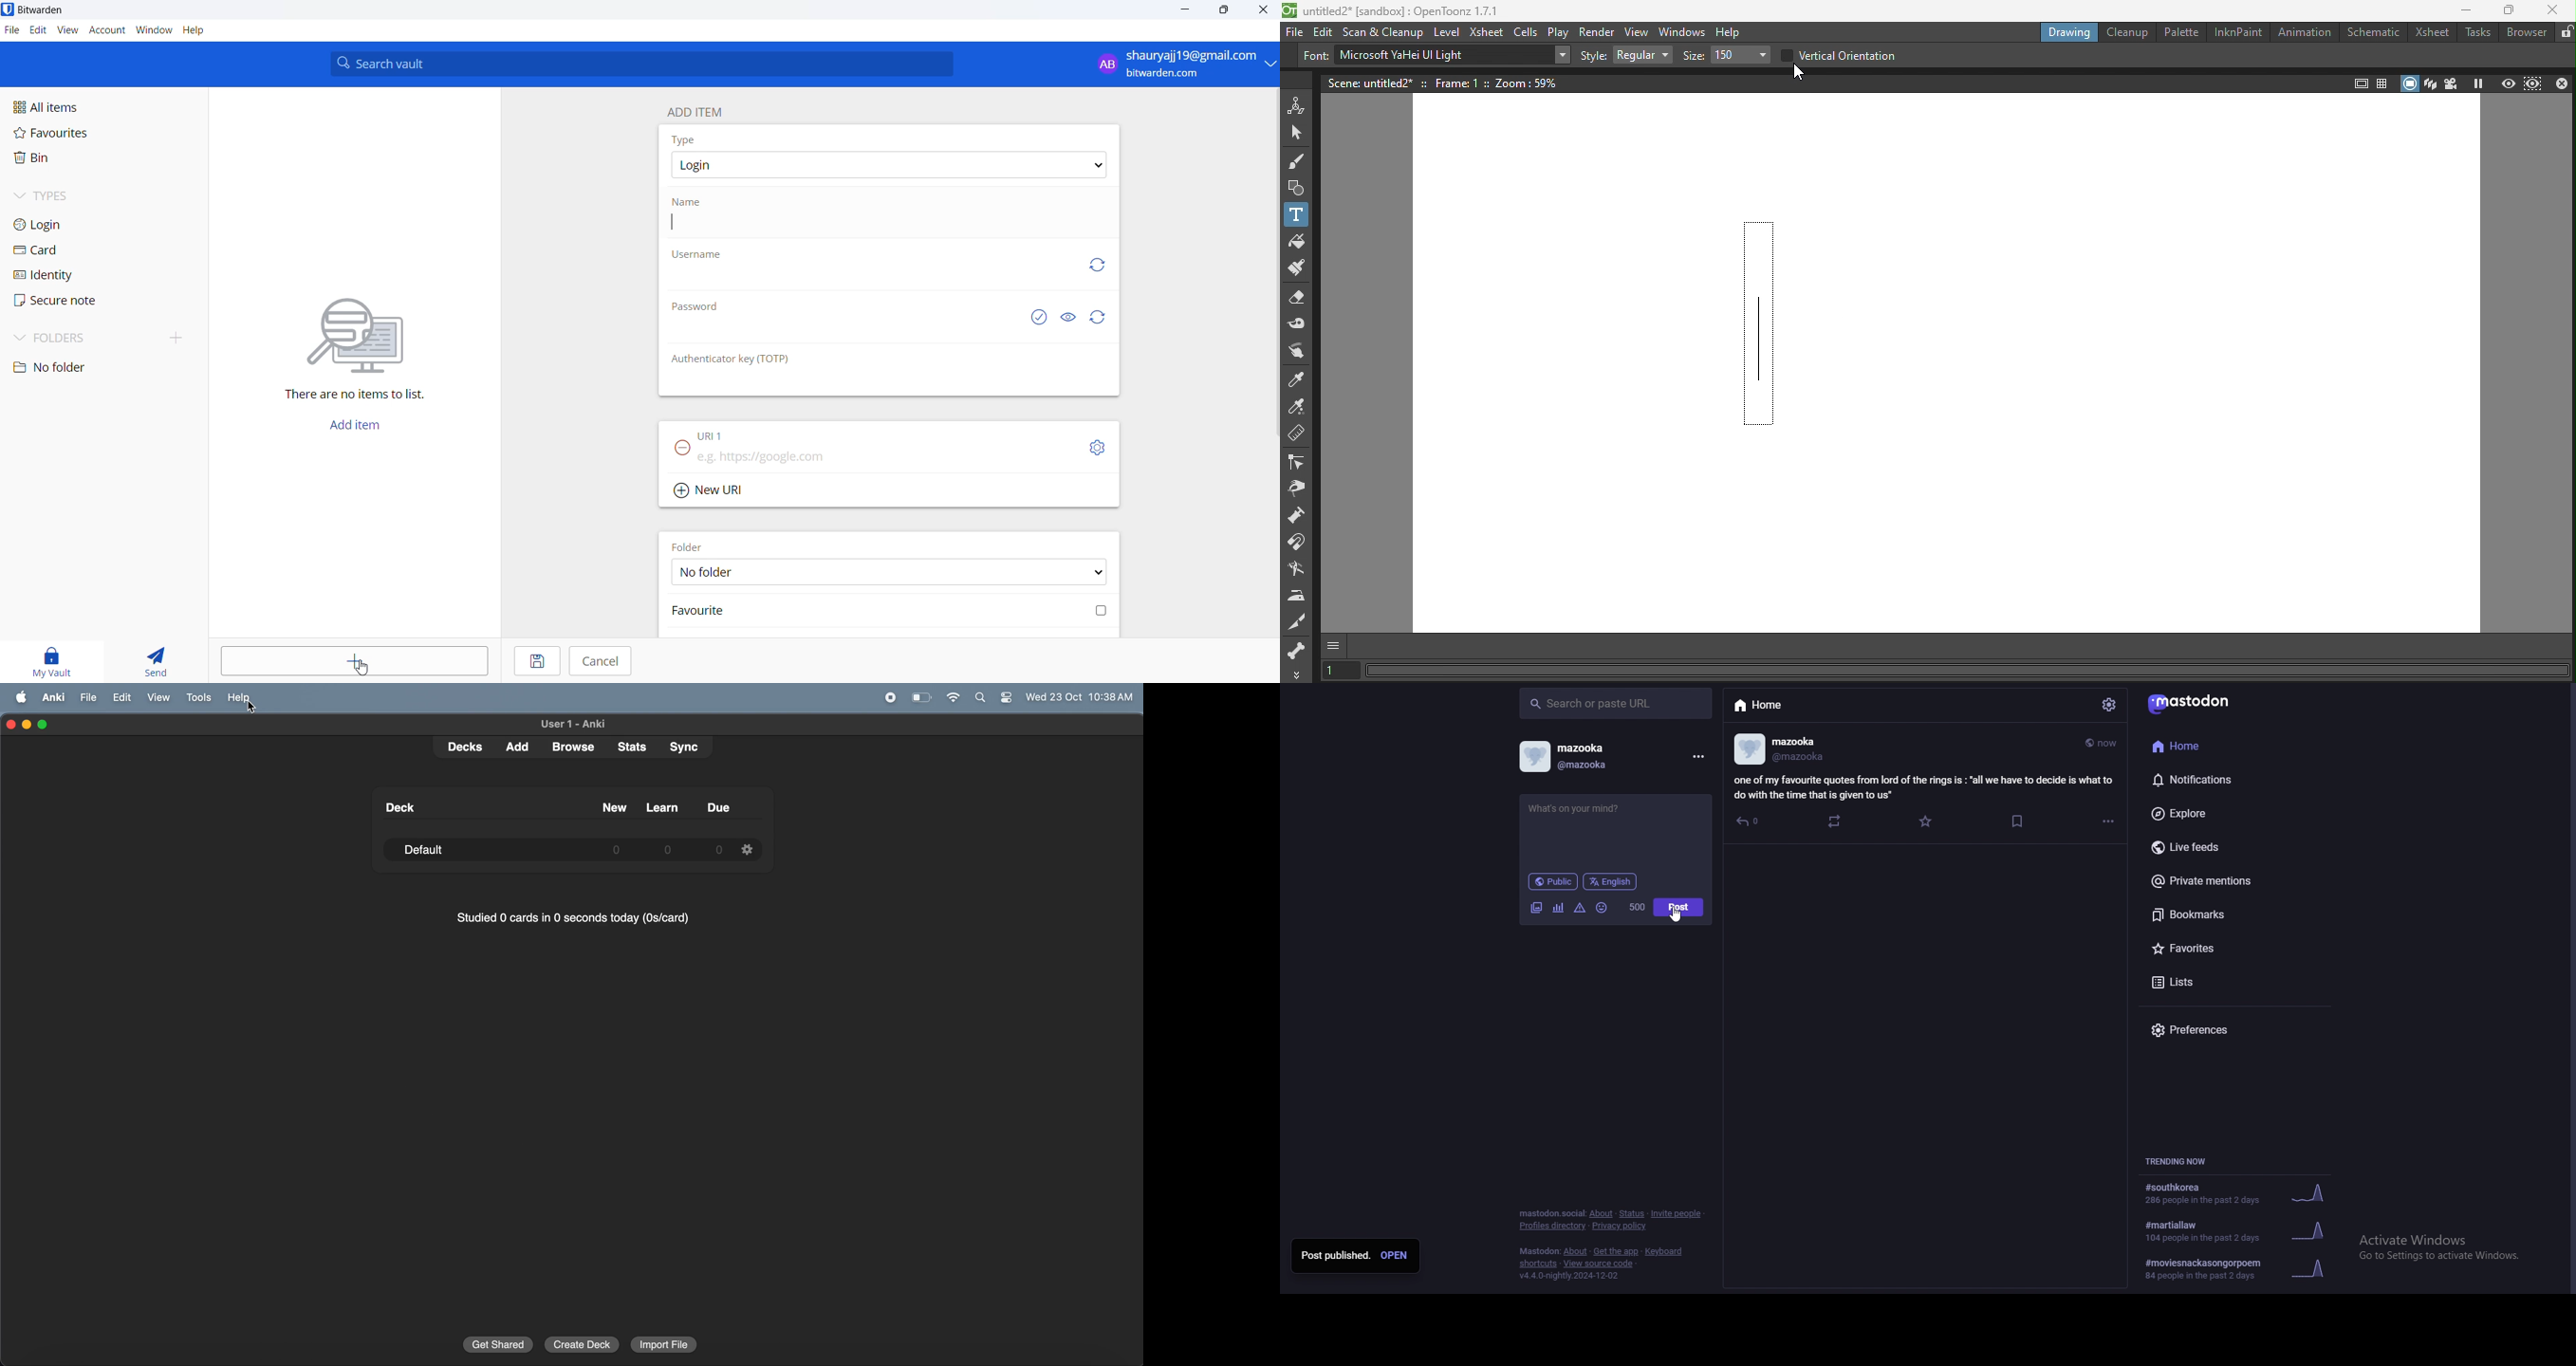  I want to click on favourite, so click(1928, 822).